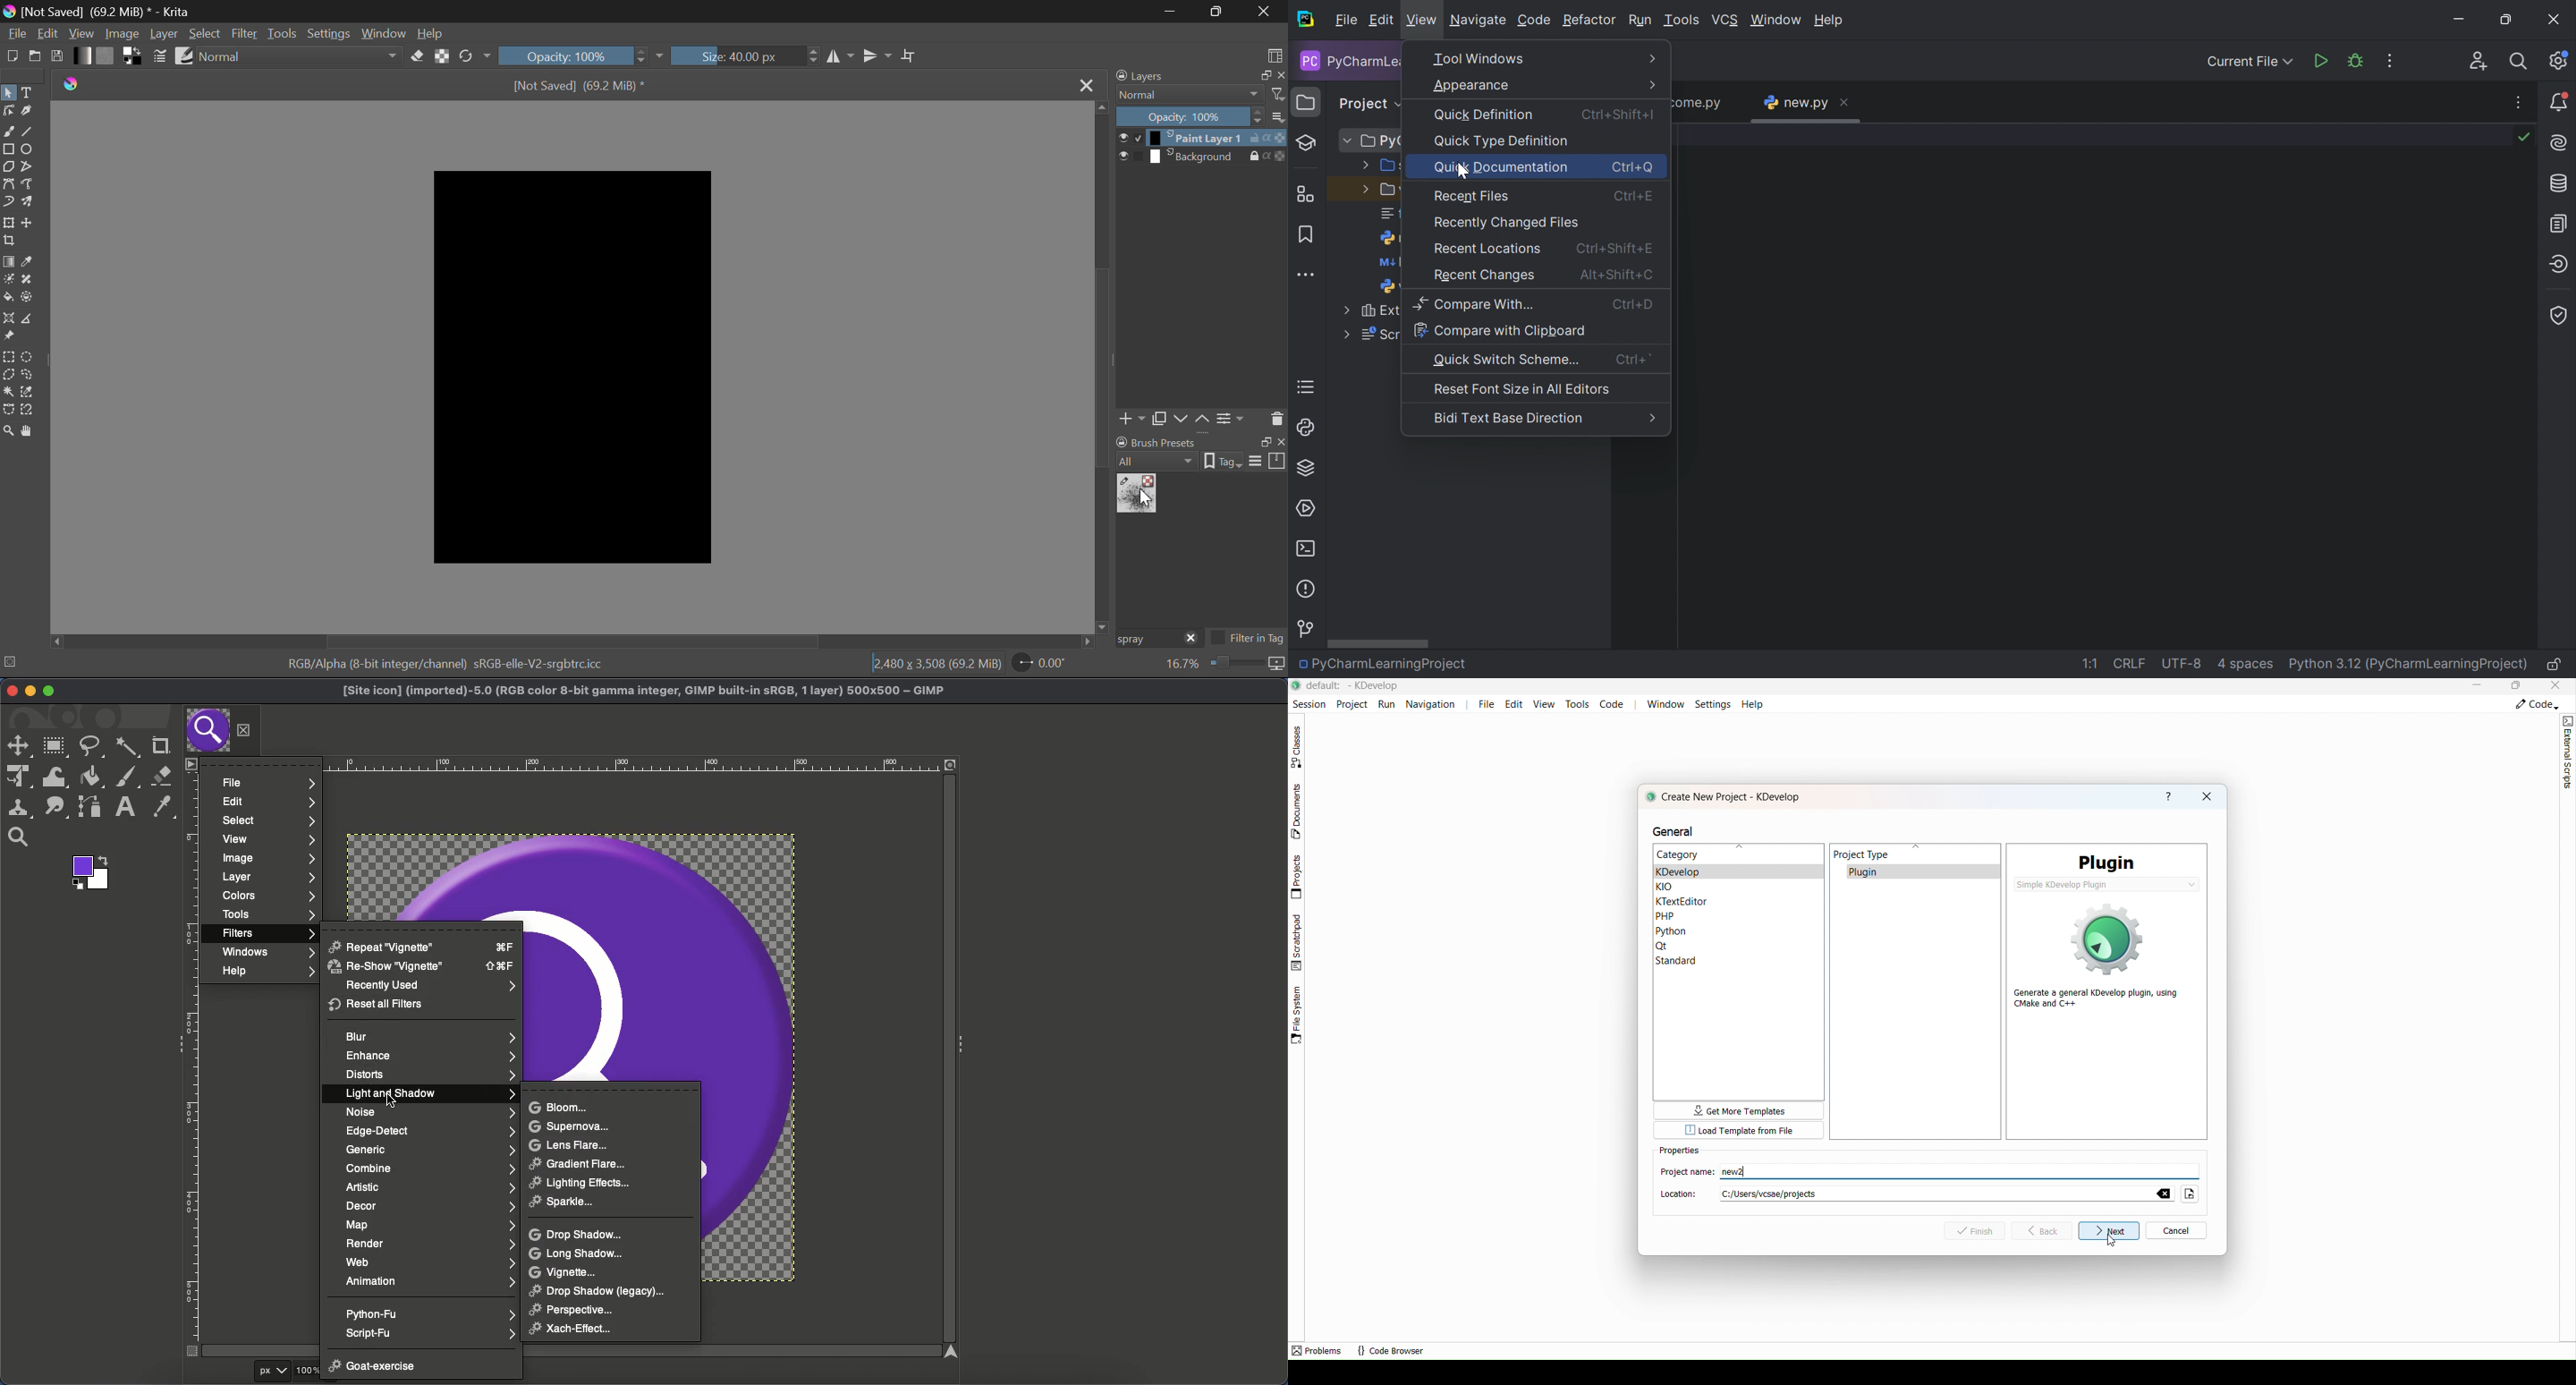  Describe the element at coordinates (1682, 20) in the screenshot. I see `Tools` at that location.